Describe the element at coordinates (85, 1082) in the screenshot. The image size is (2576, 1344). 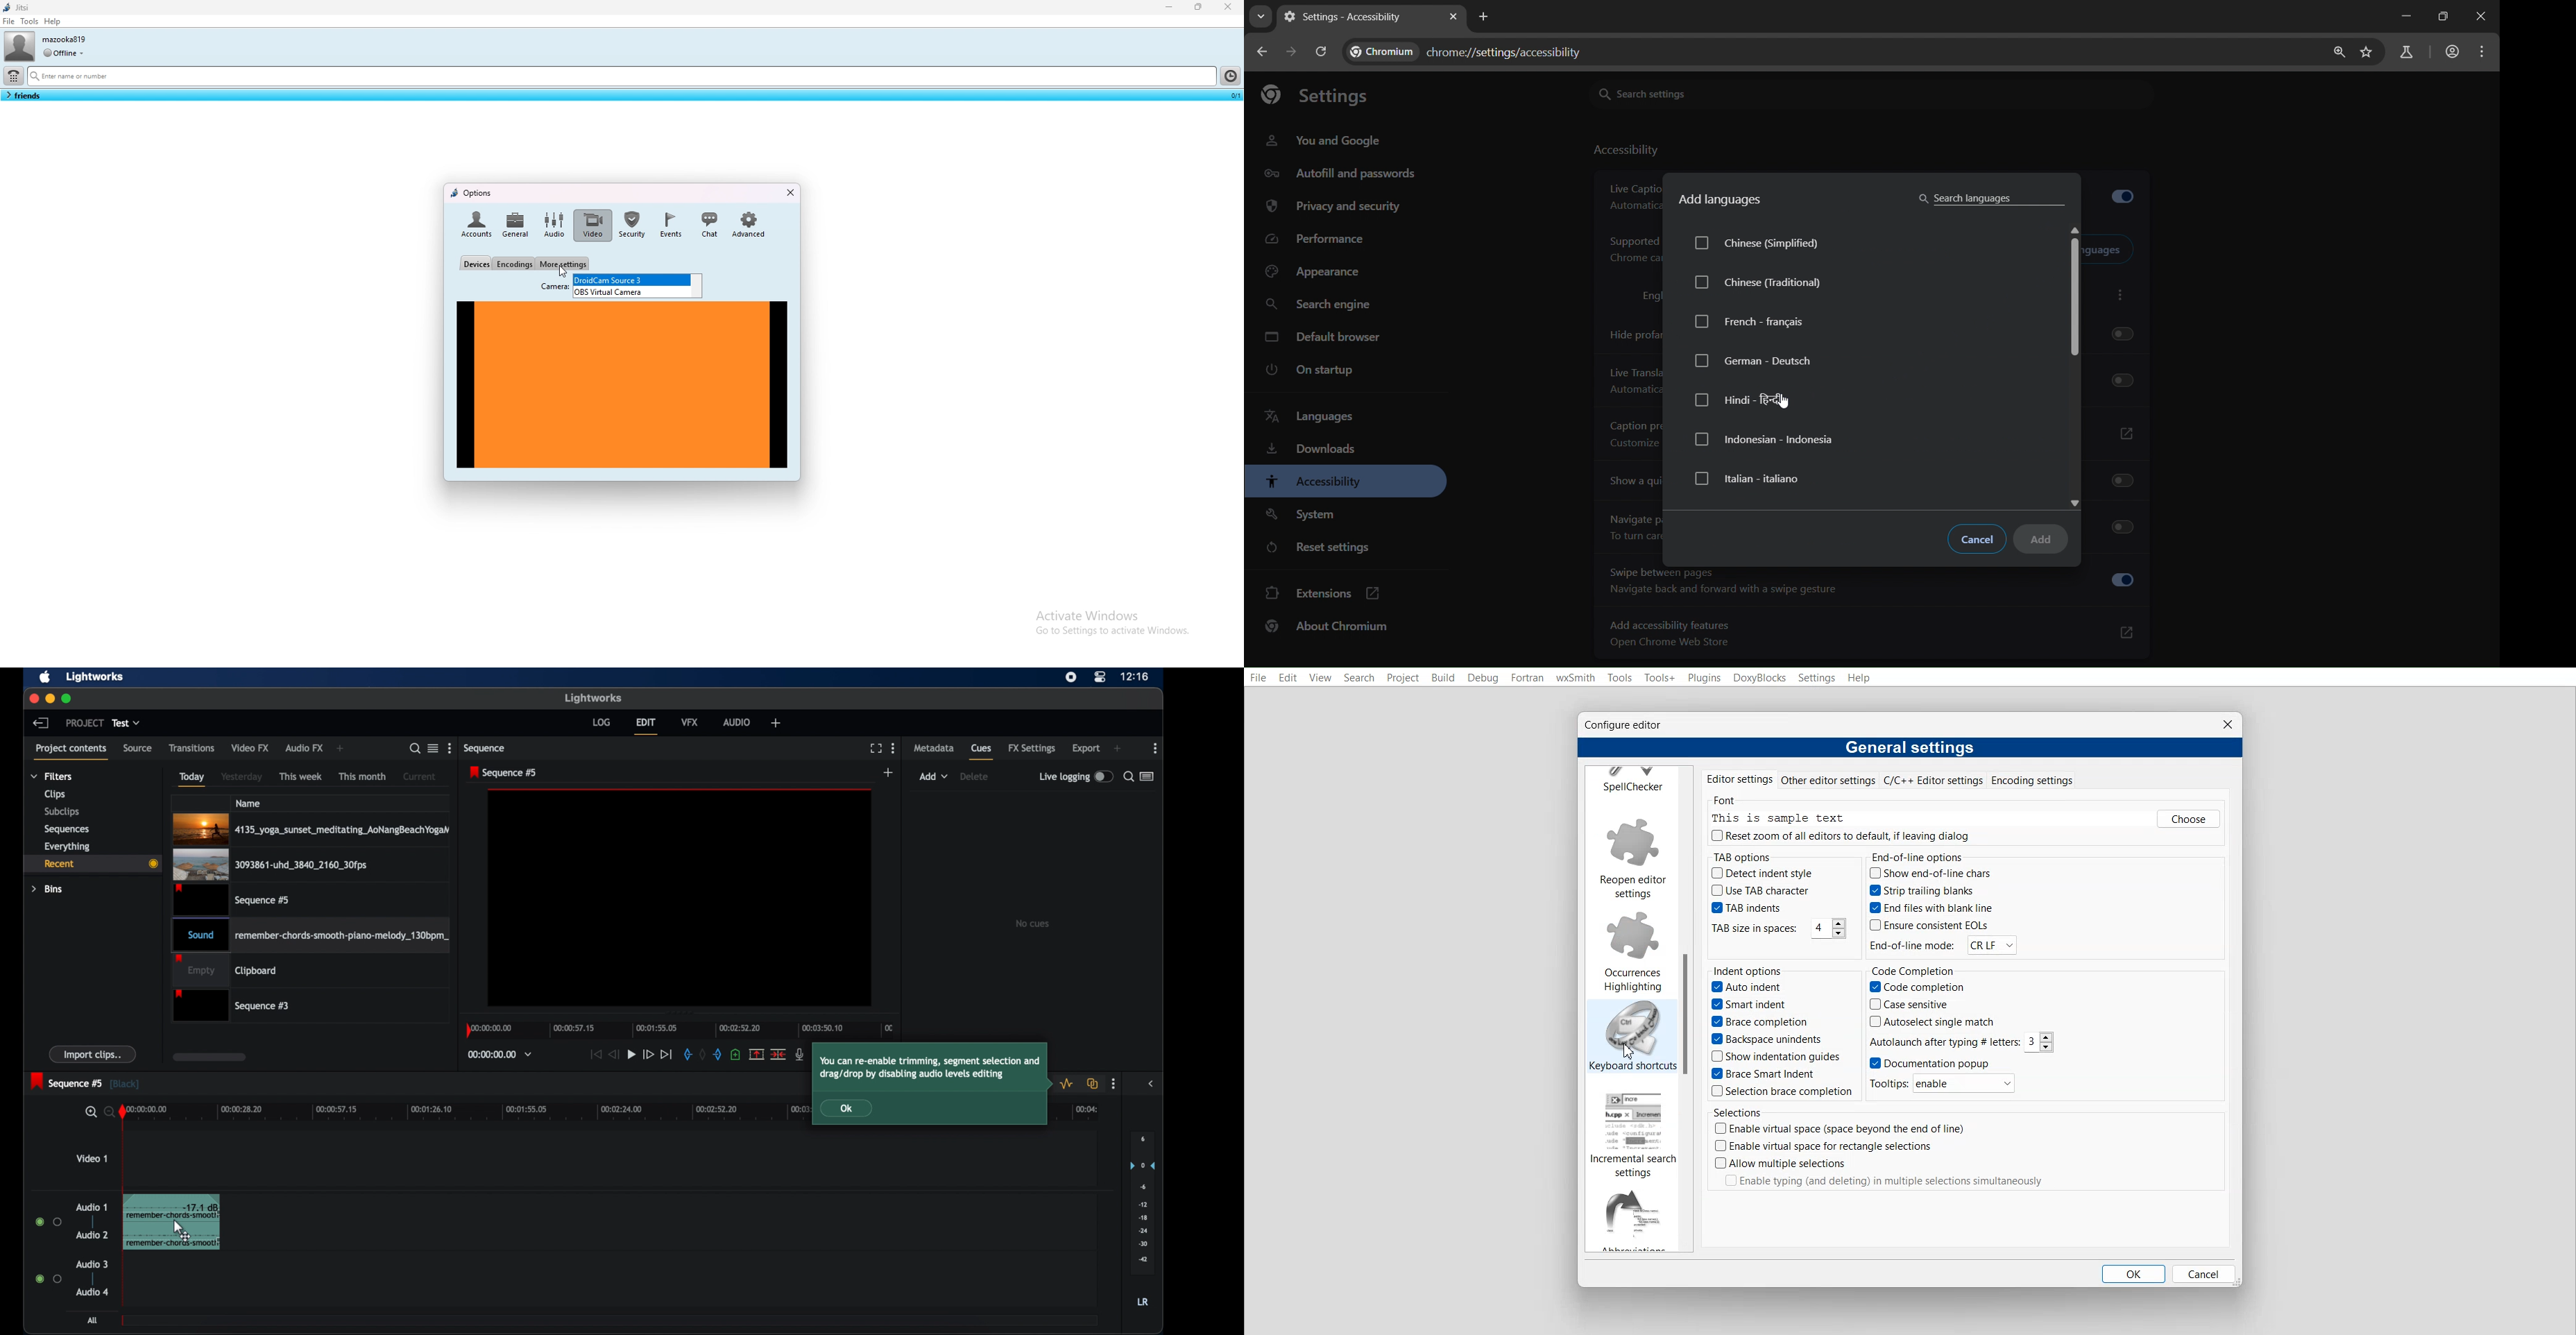
I see `sequence 5` at that location.